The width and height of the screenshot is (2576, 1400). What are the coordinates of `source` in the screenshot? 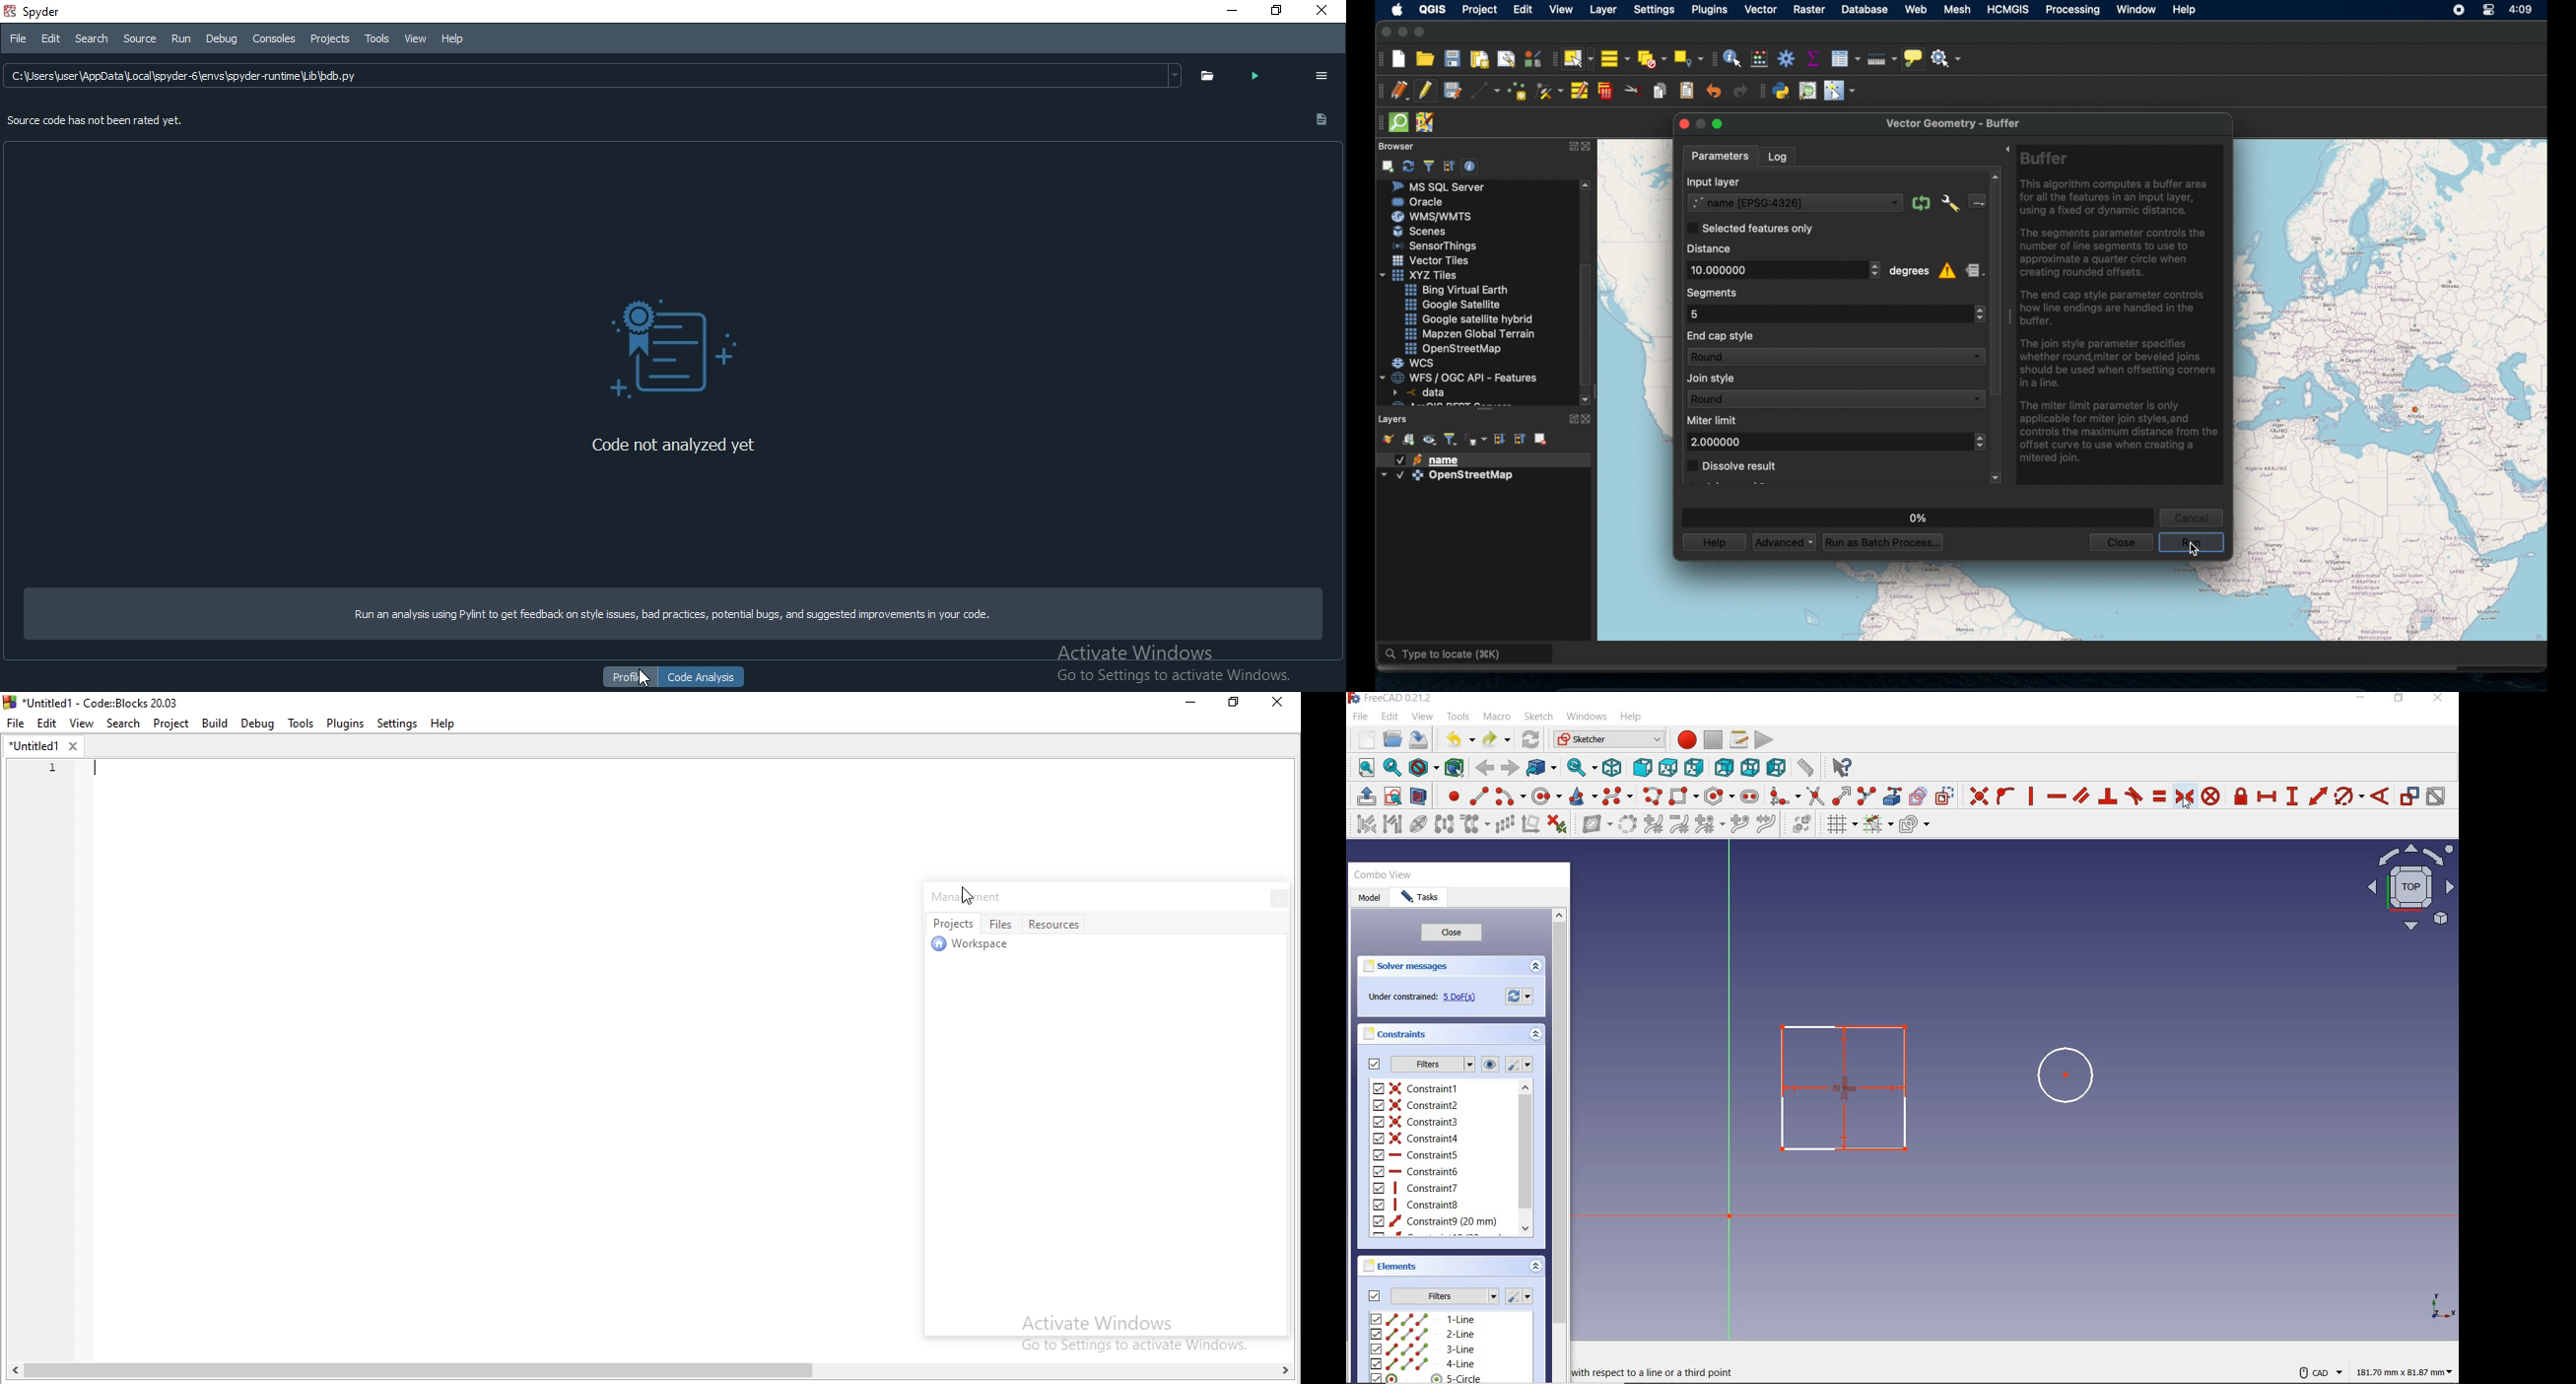 It's located at (137, 37).